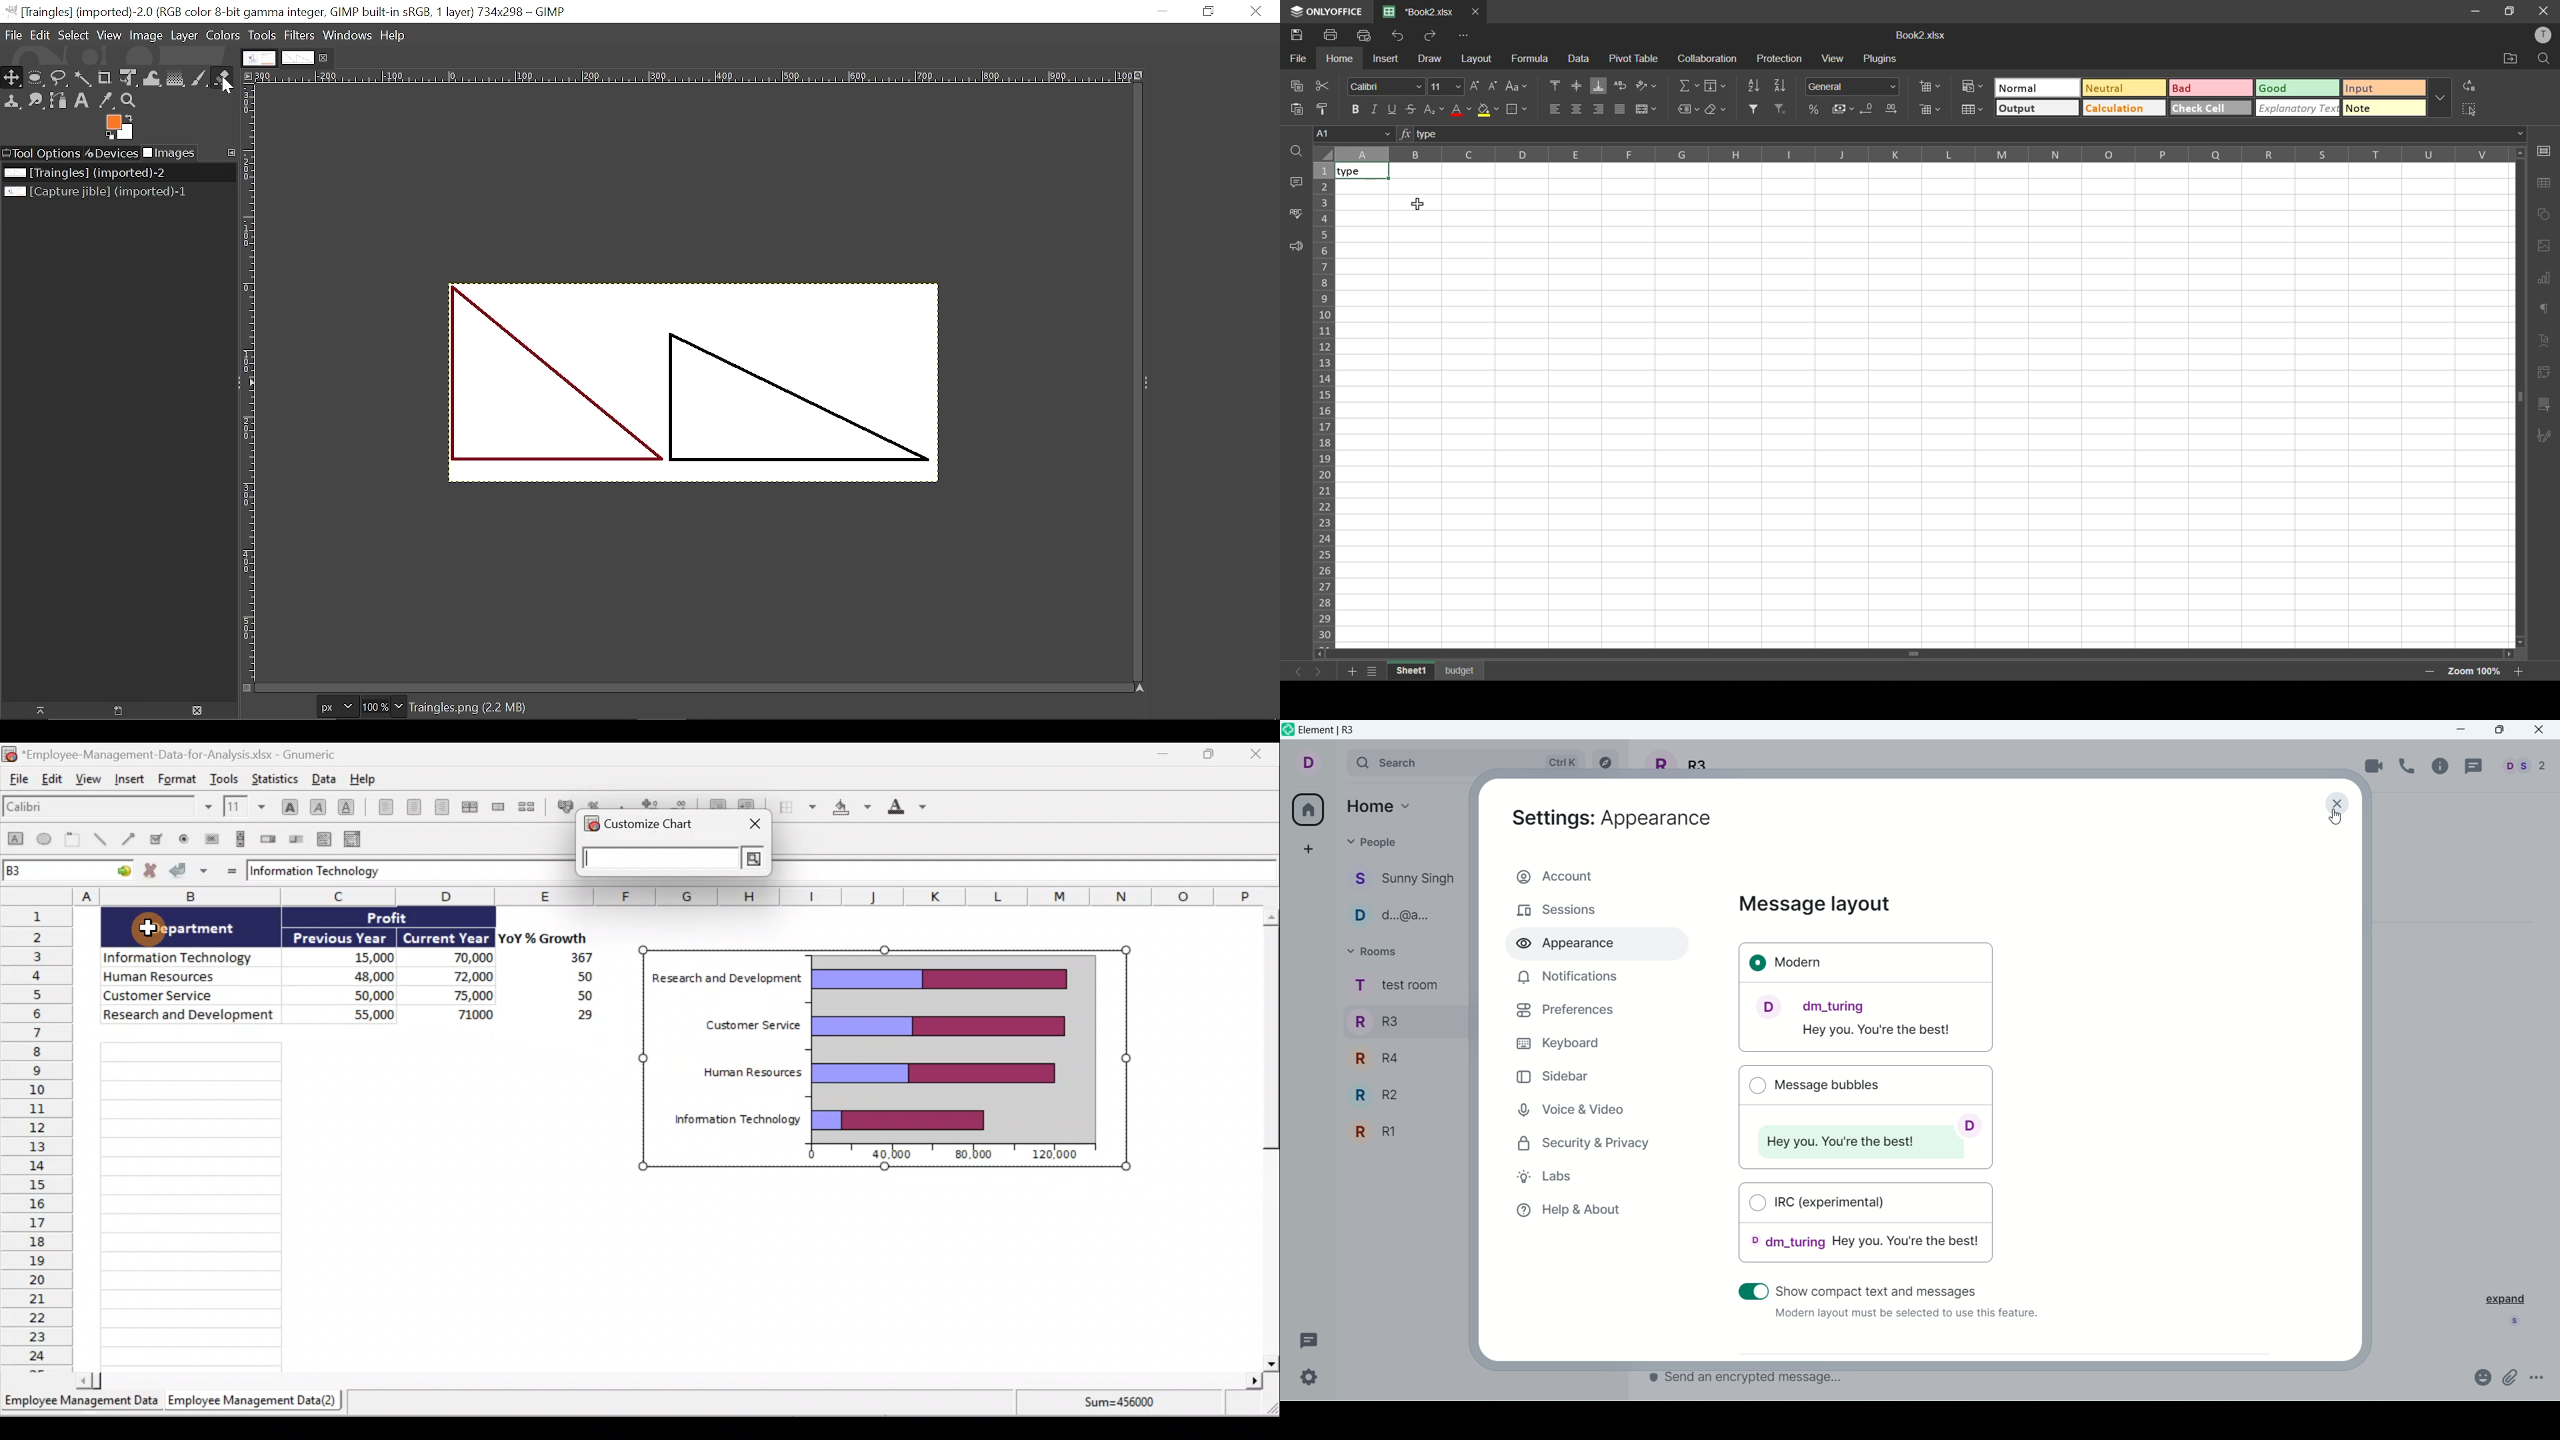 The width and height of the screenshot is (2576, 1456). What do you see at coordinates (181, 777) in the screenshot?
I see `Format` at bounding box center [181, 777].